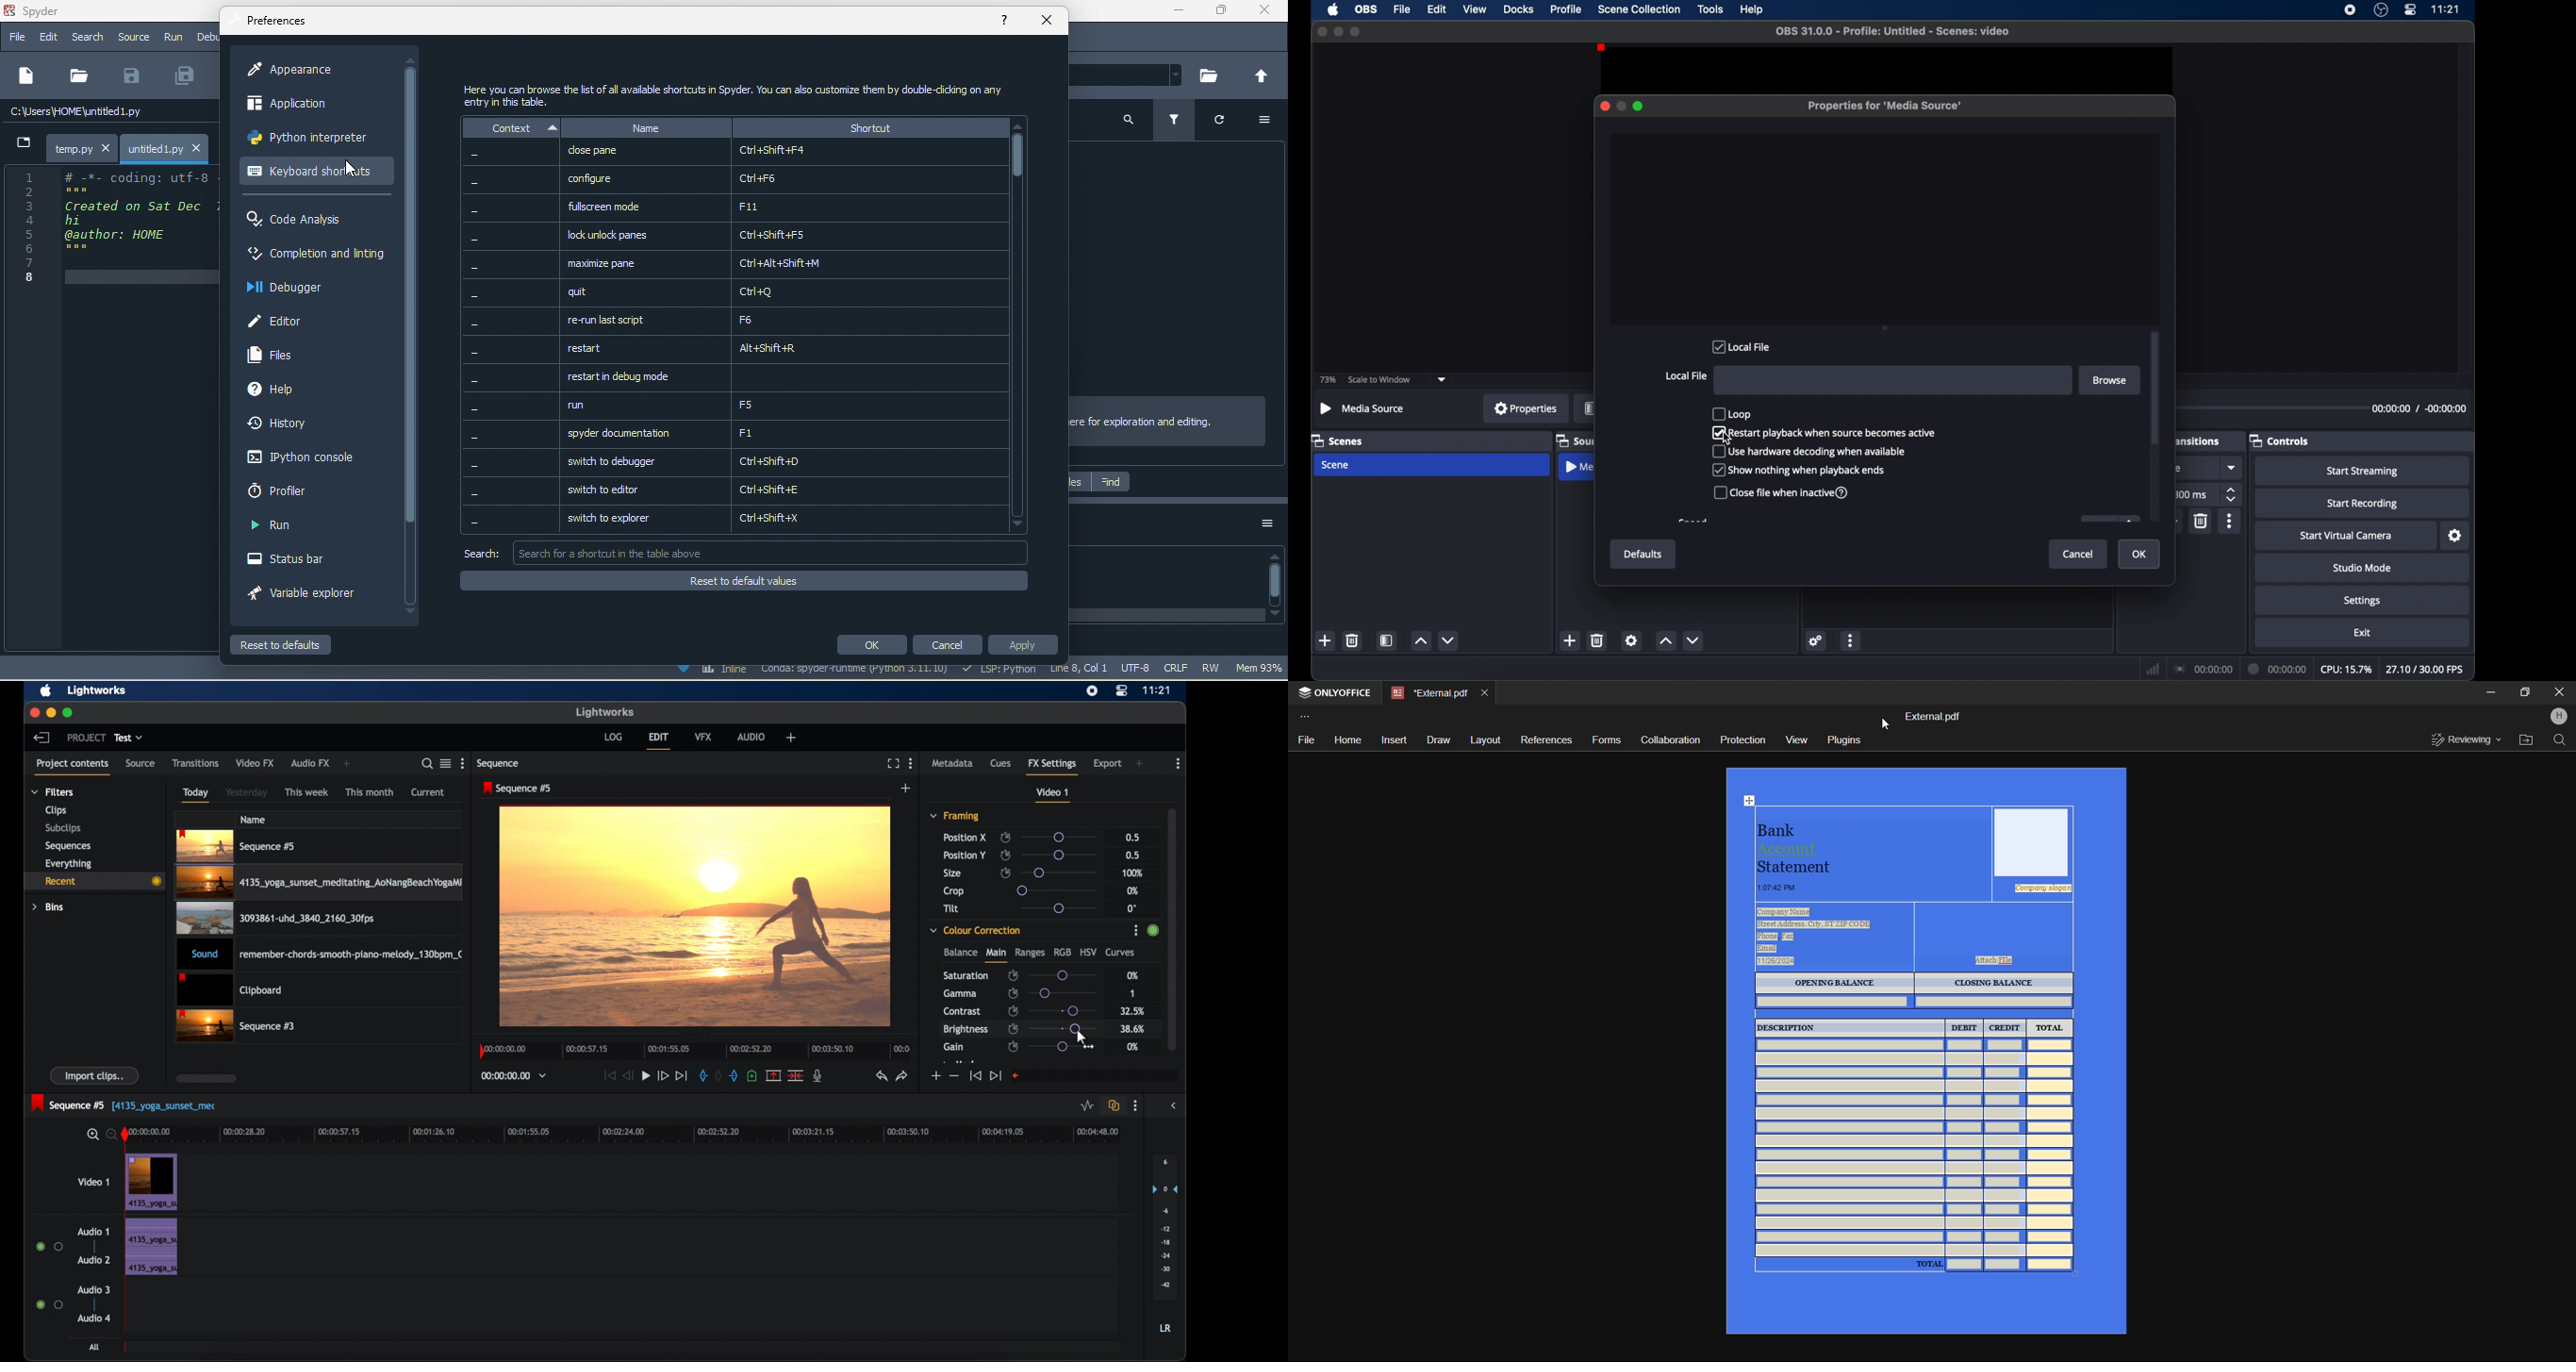 This screenshot has width=2576, height=1372. What do you see at coordinates (1519, 9) in the screenshot?
I see `docks` at bounding box center [1519, 9].